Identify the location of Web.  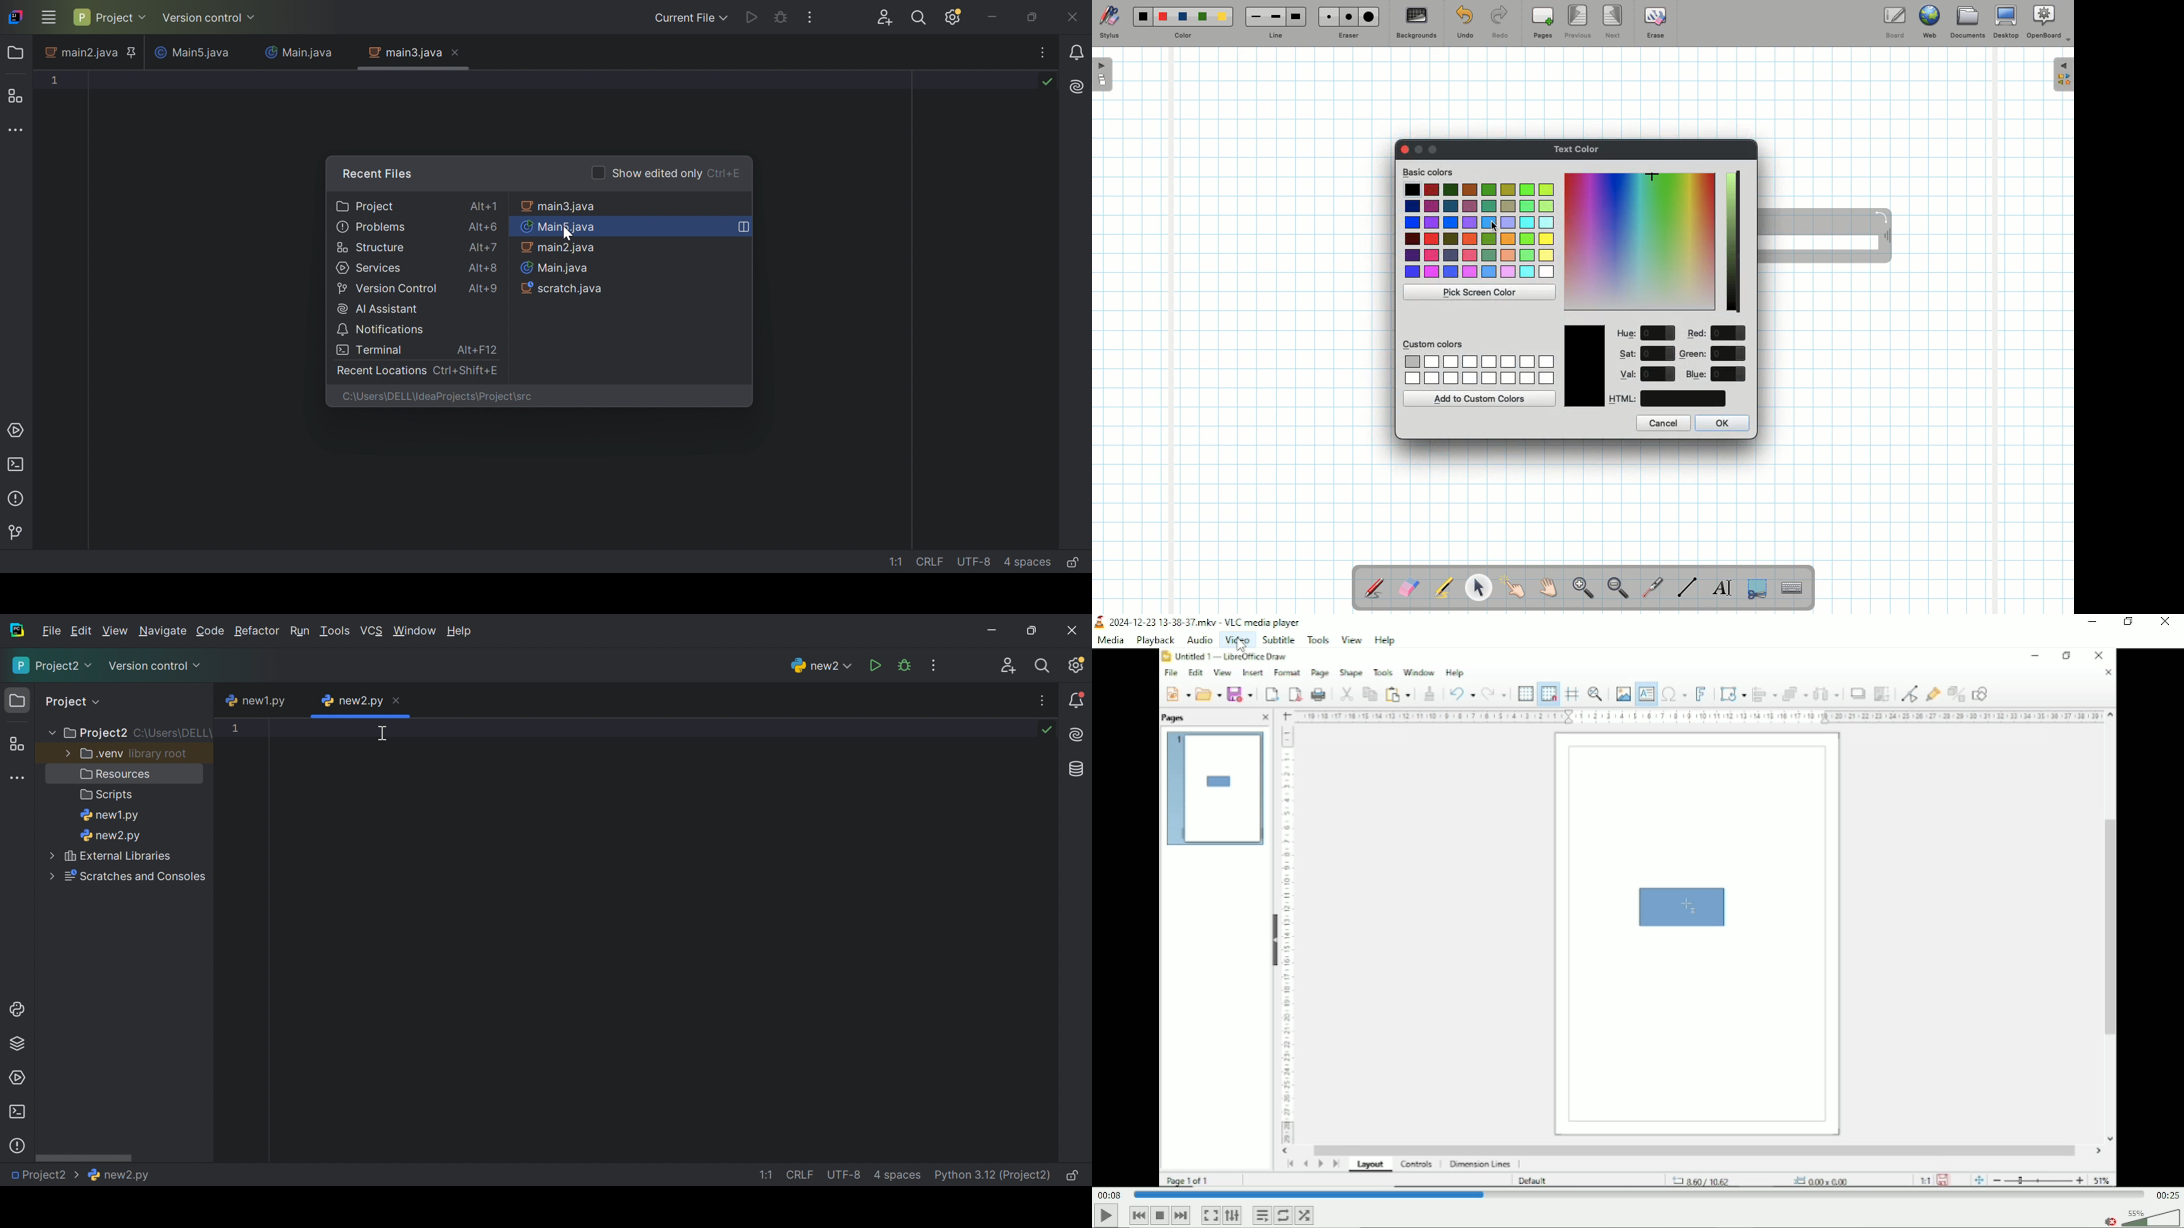
(1929, 25).